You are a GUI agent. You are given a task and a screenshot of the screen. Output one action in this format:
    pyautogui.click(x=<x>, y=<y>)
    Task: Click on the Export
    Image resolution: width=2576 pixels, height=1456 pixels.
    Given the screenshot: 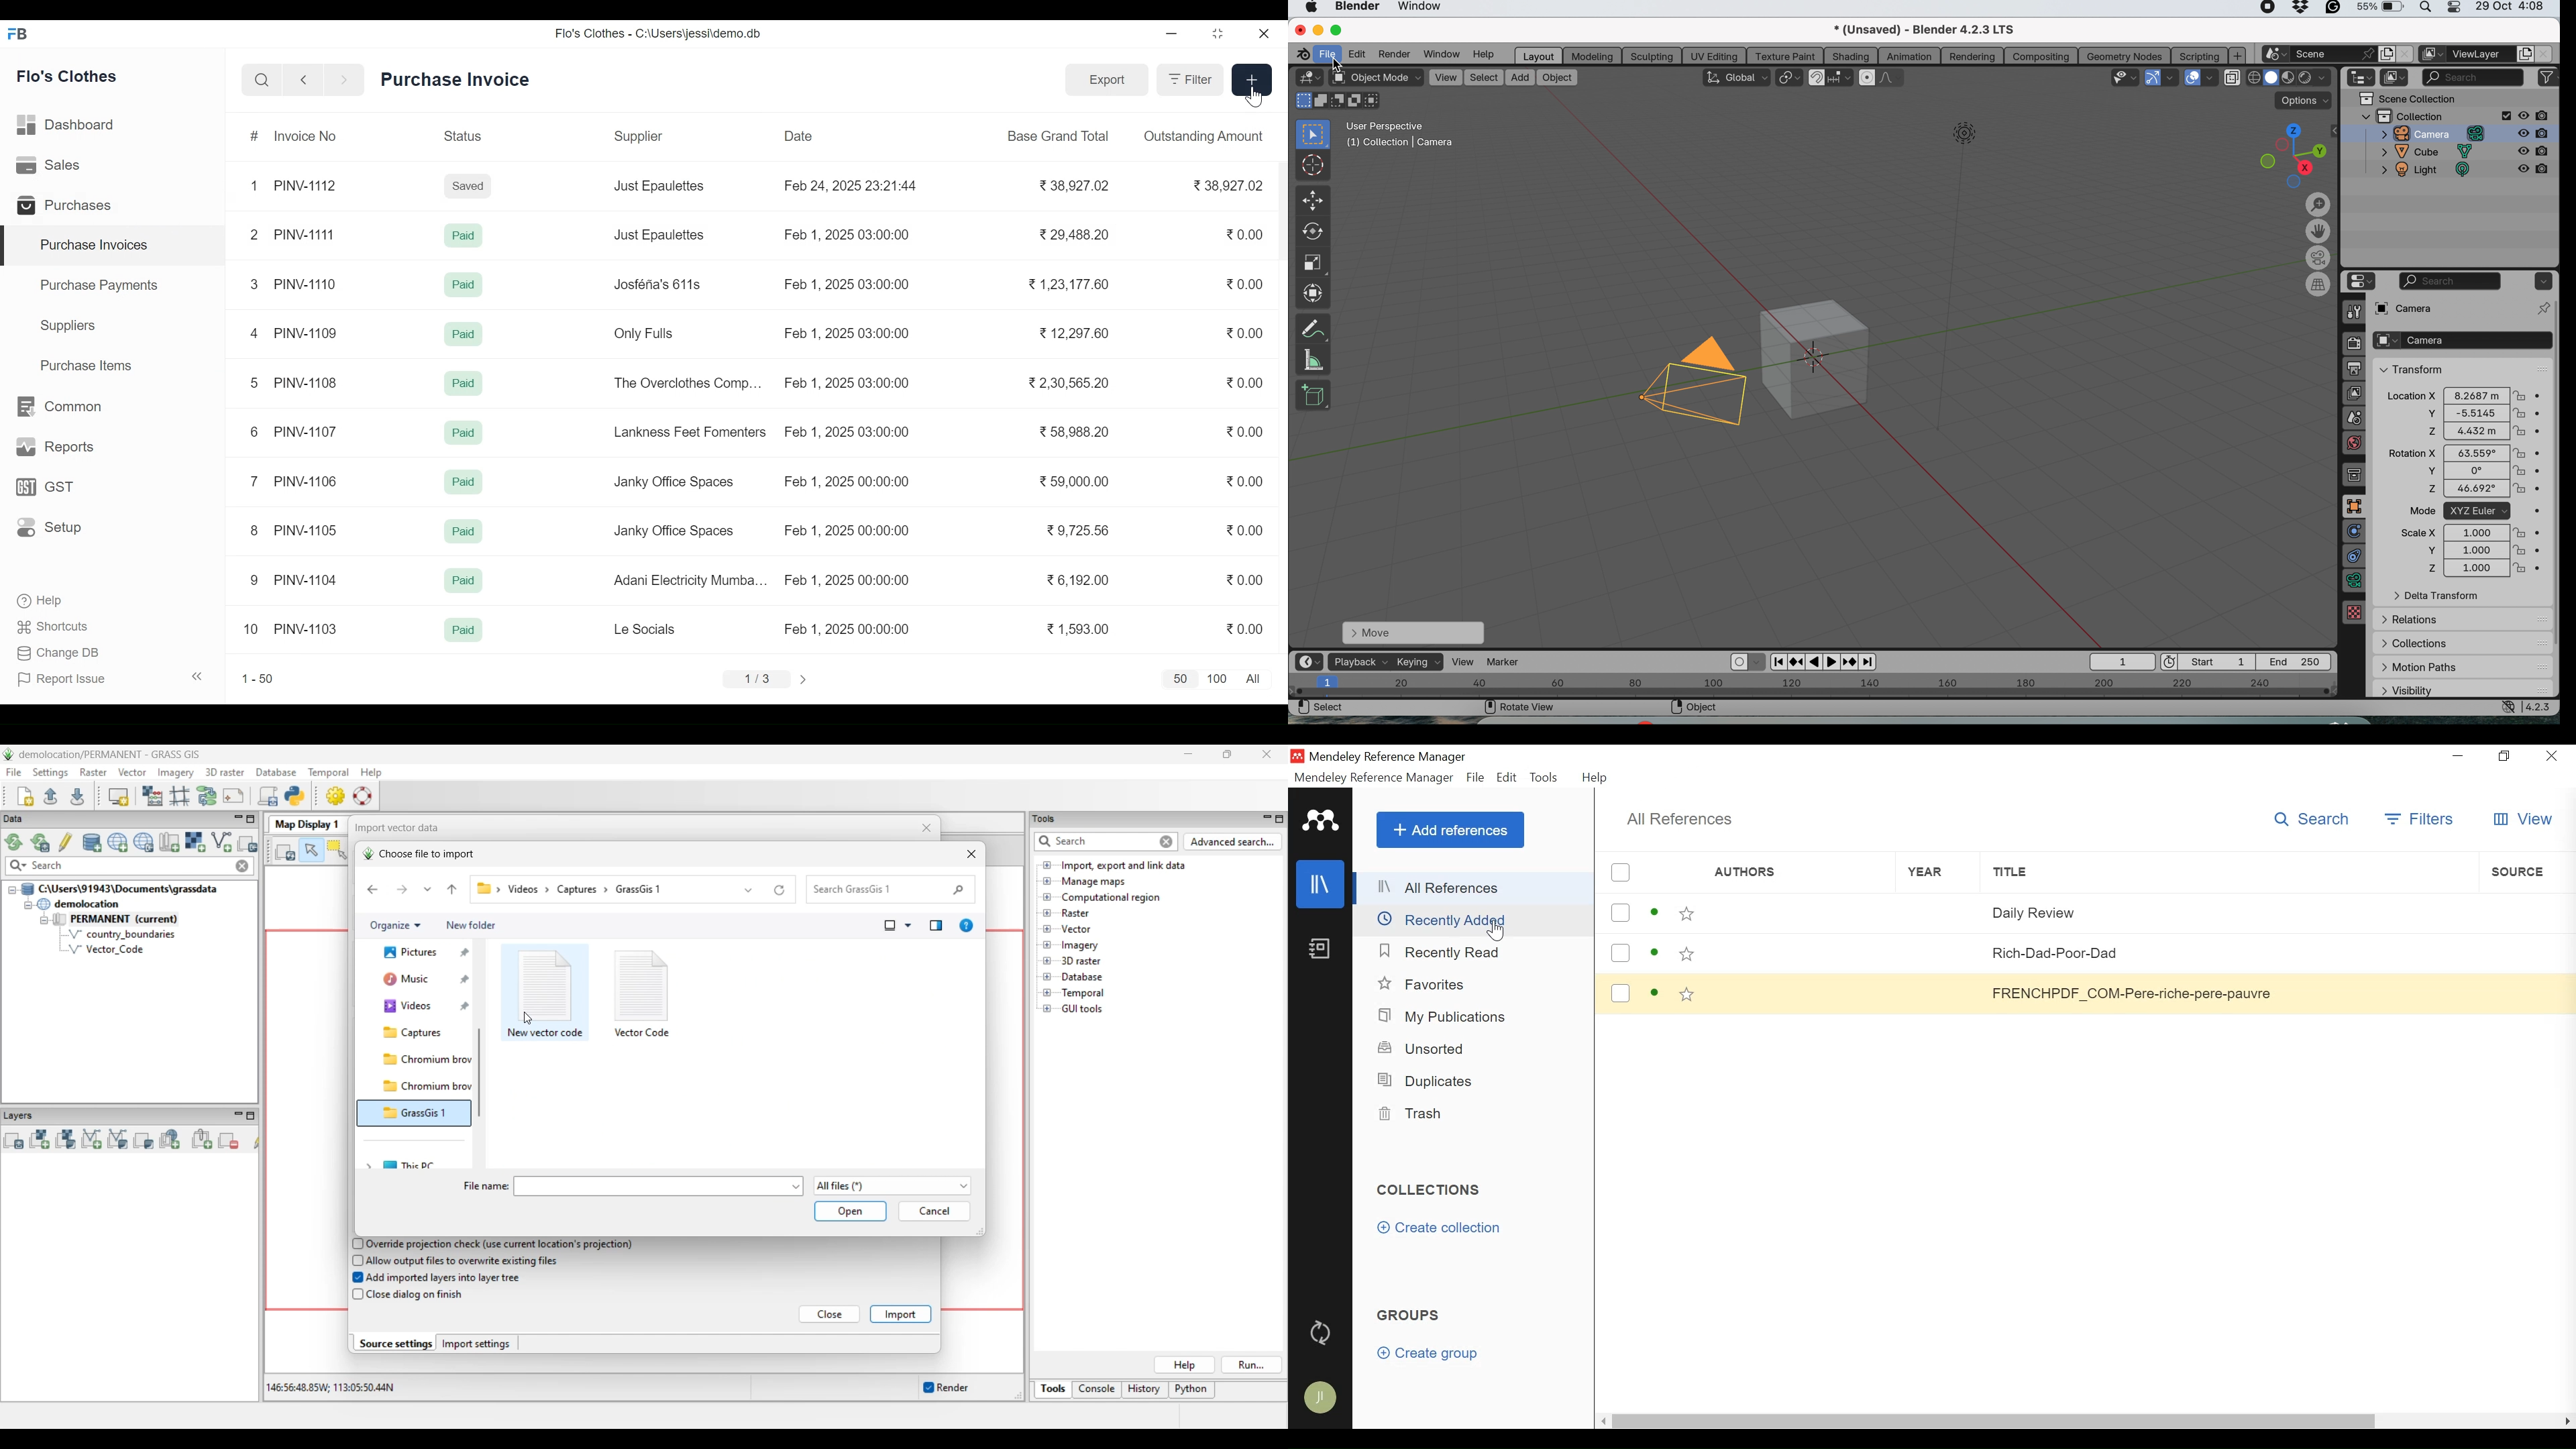 What is the action you would take?
    pyautogui.click(x=1108, y=79)
    